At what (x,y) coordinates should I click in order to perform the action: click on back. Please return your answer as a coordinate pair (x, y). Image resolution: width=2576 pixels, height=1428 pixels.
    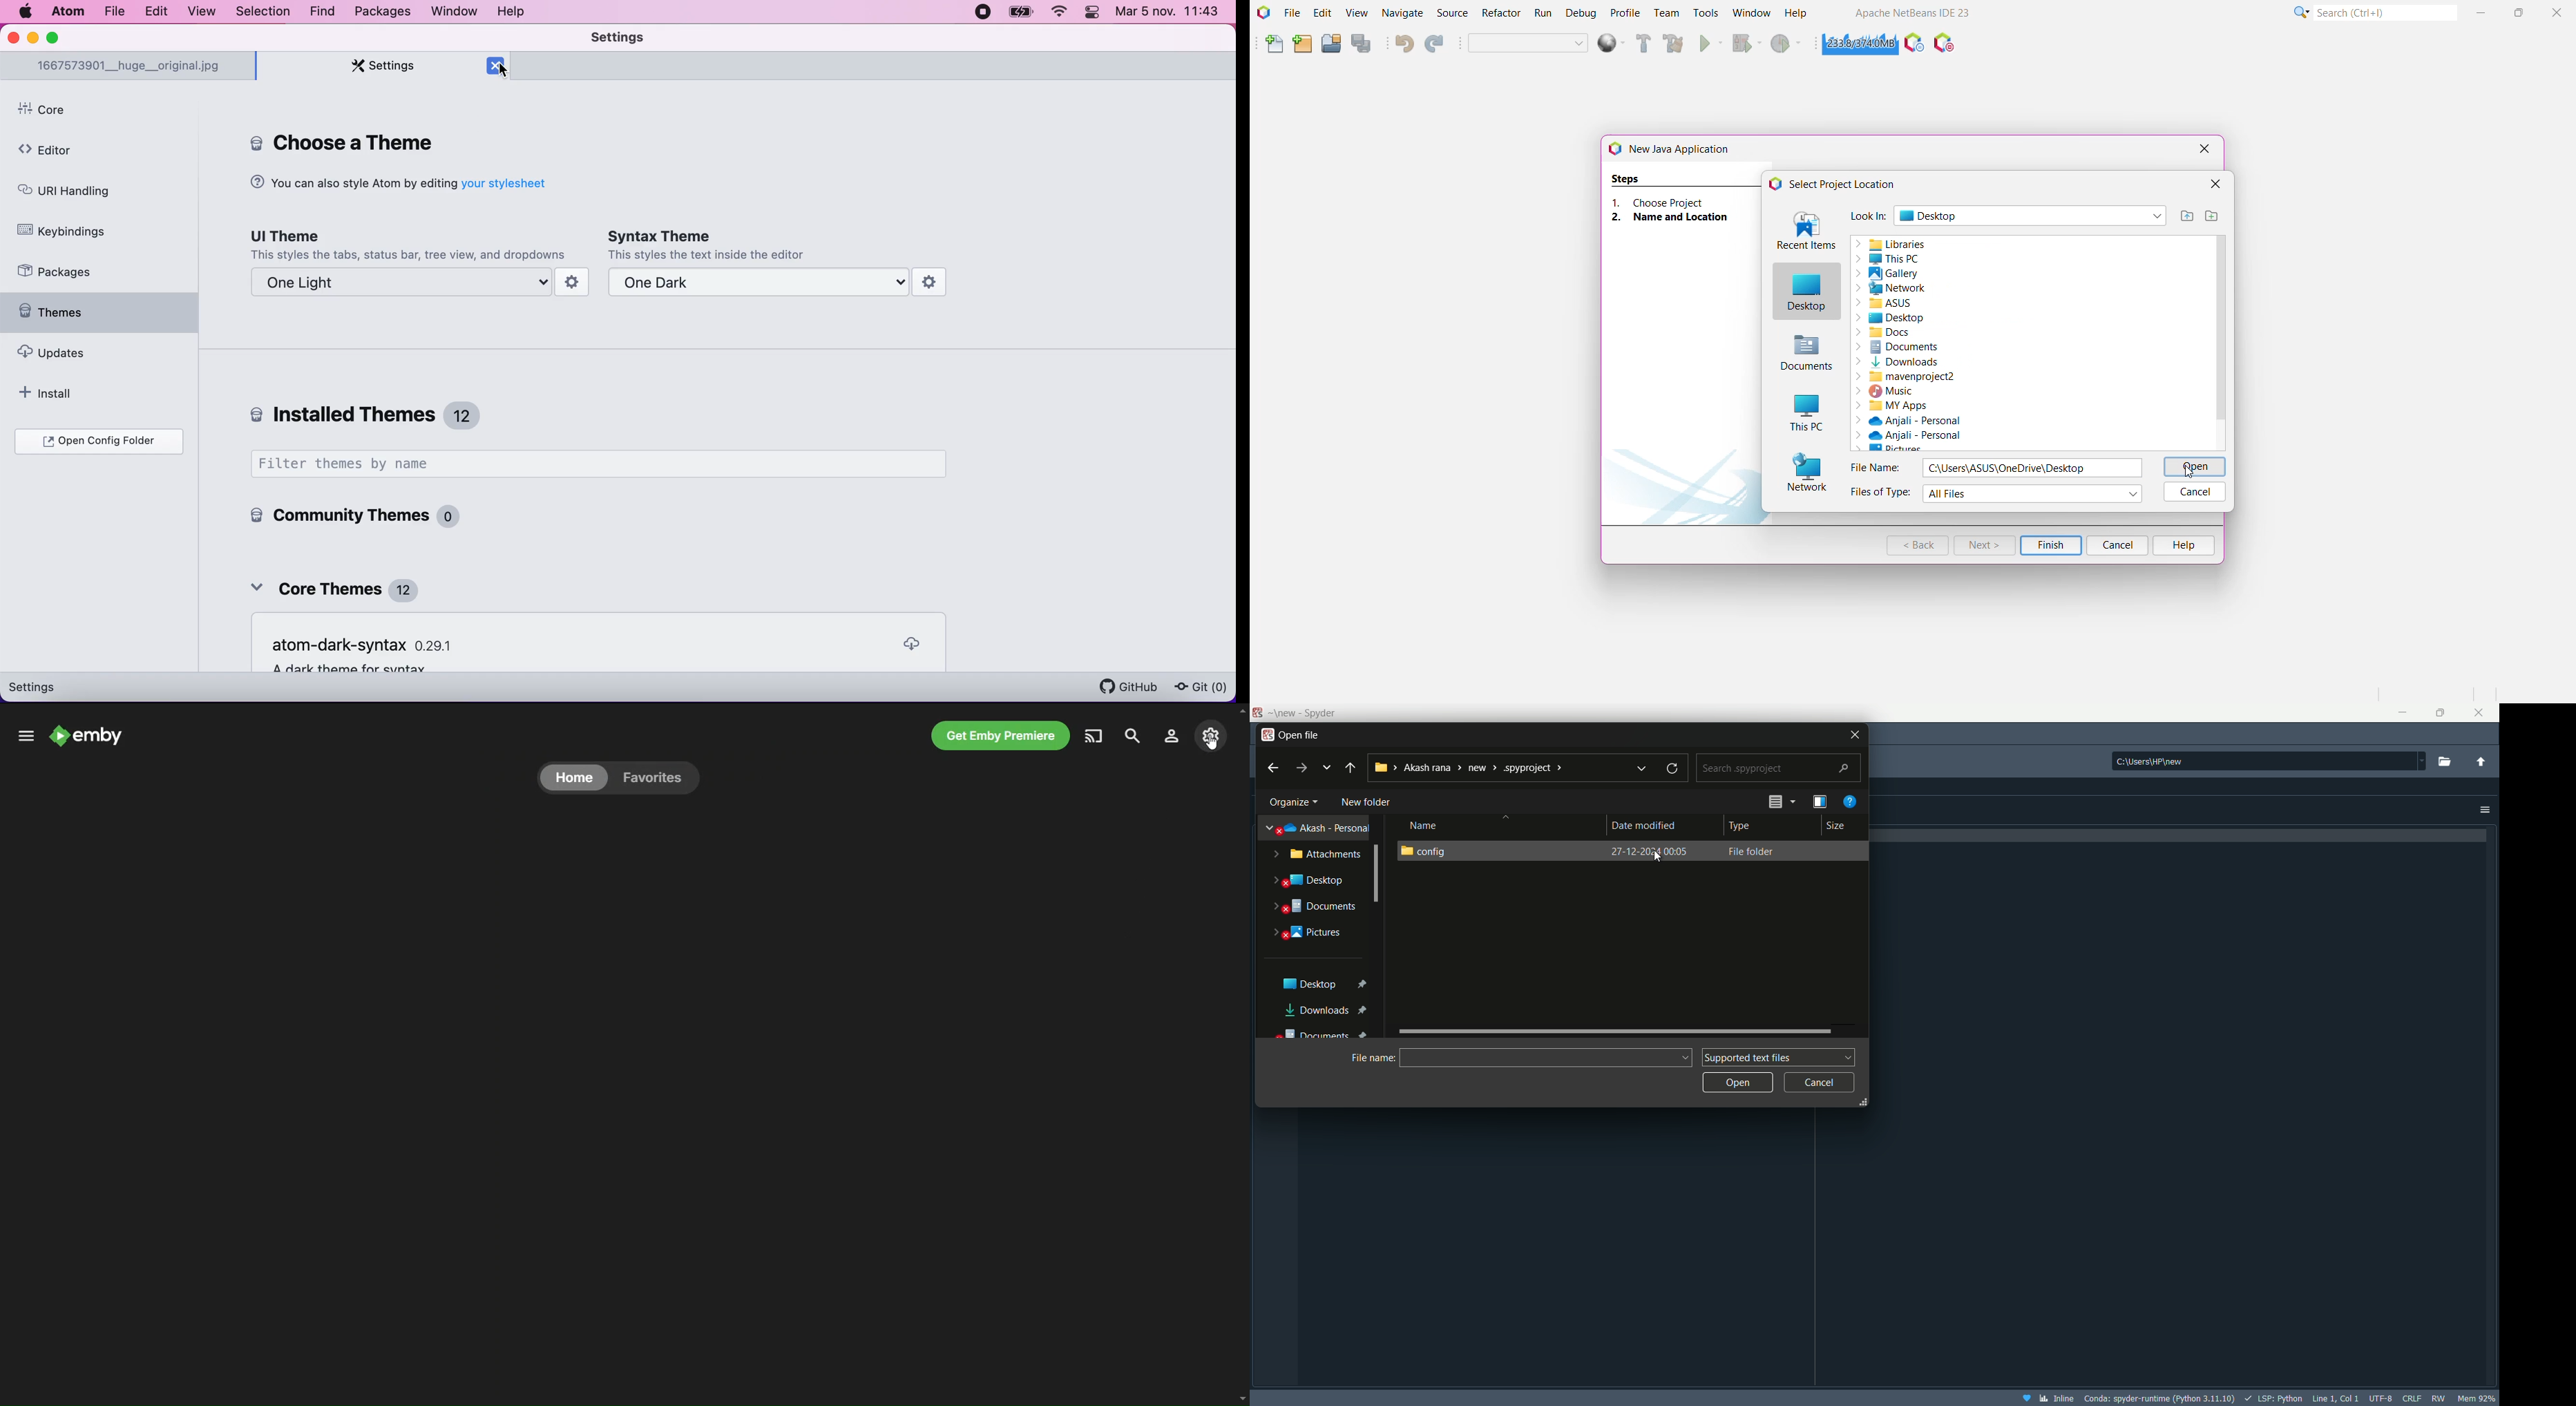
    Looking at the image, I should click on (1351, 768).